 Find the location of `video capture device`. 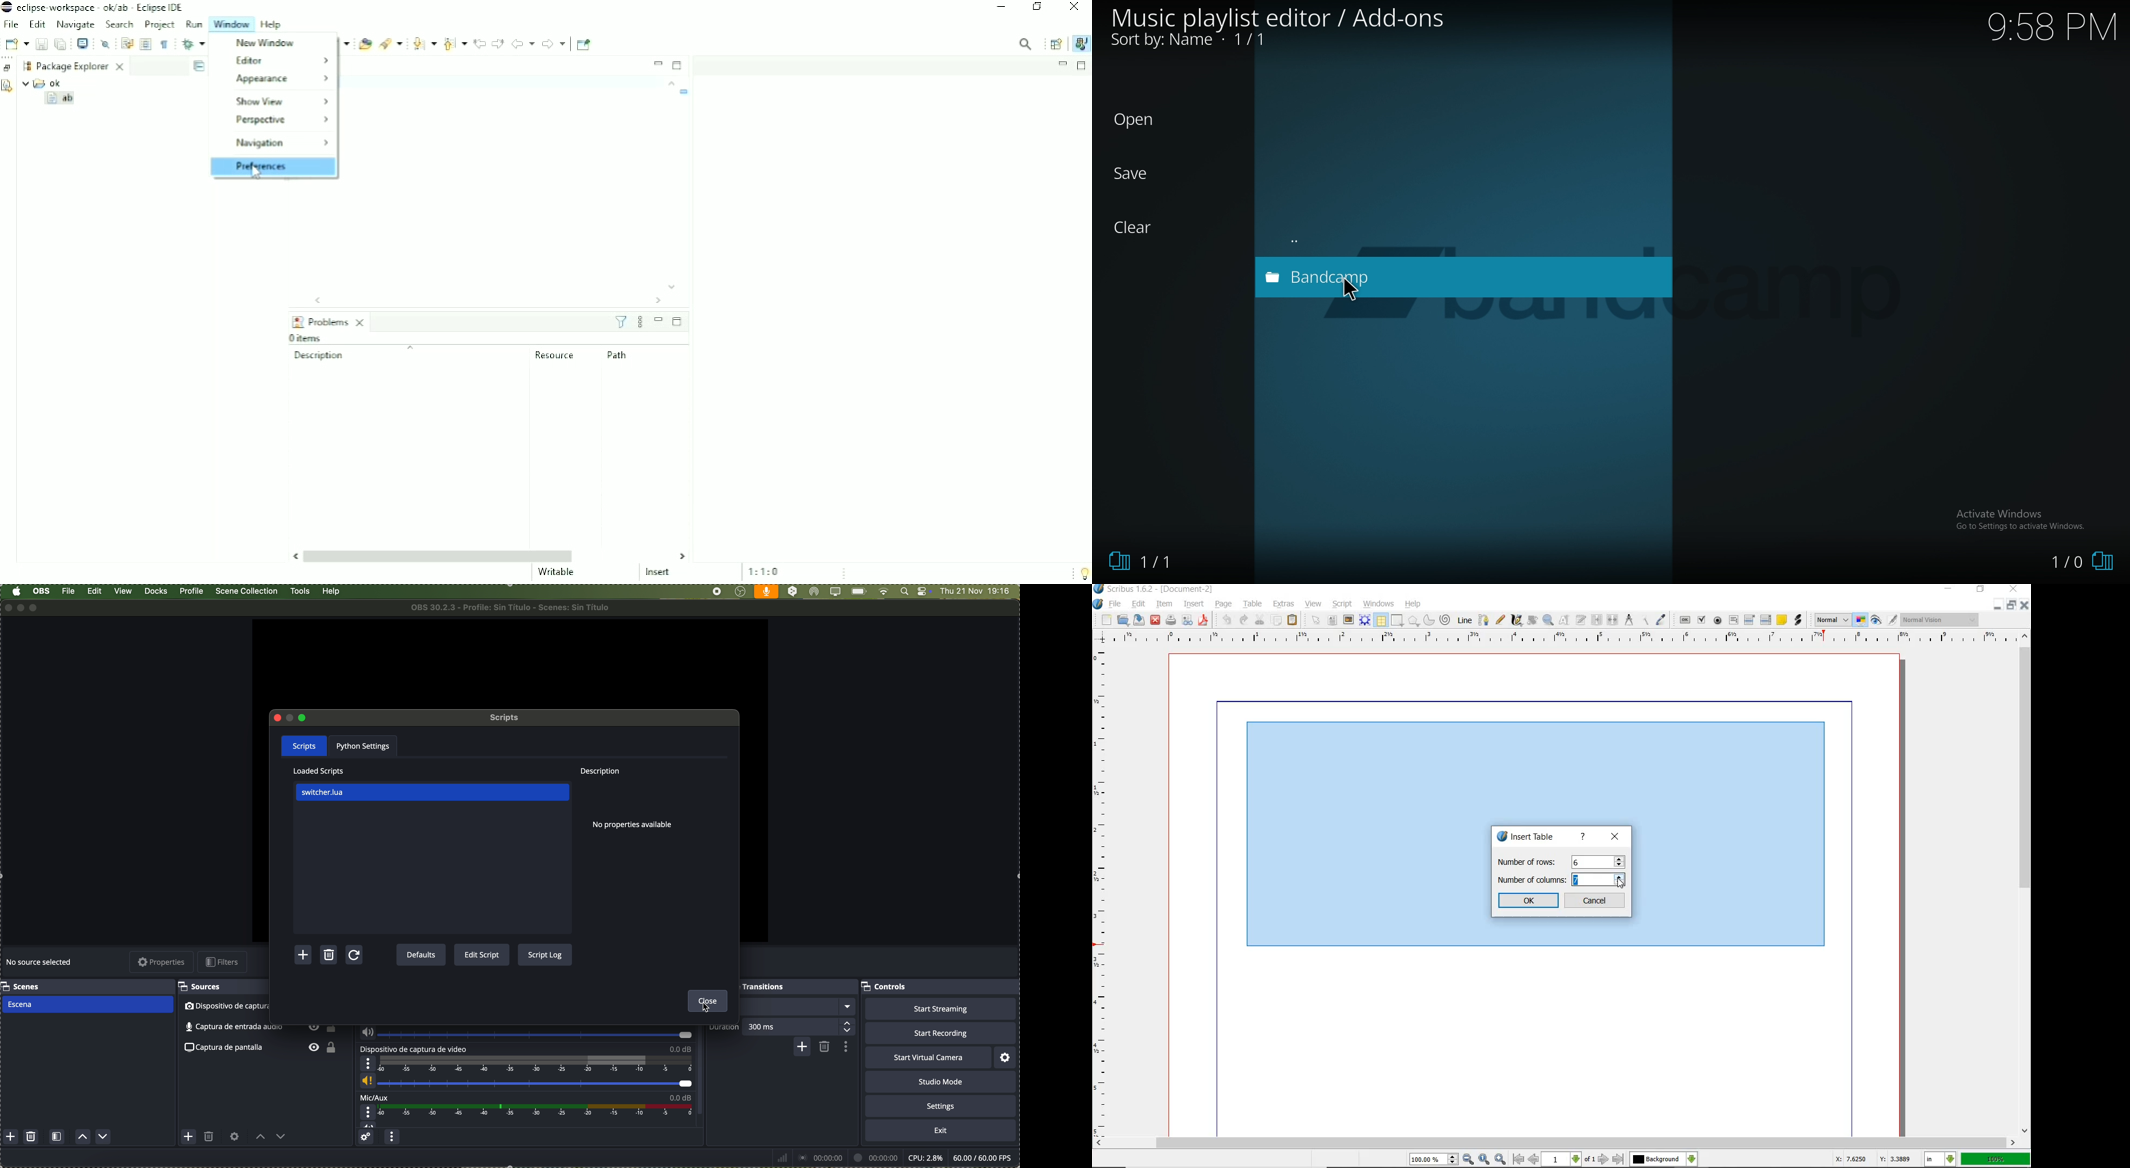

video capture device is located at coordinates (261, 1007).